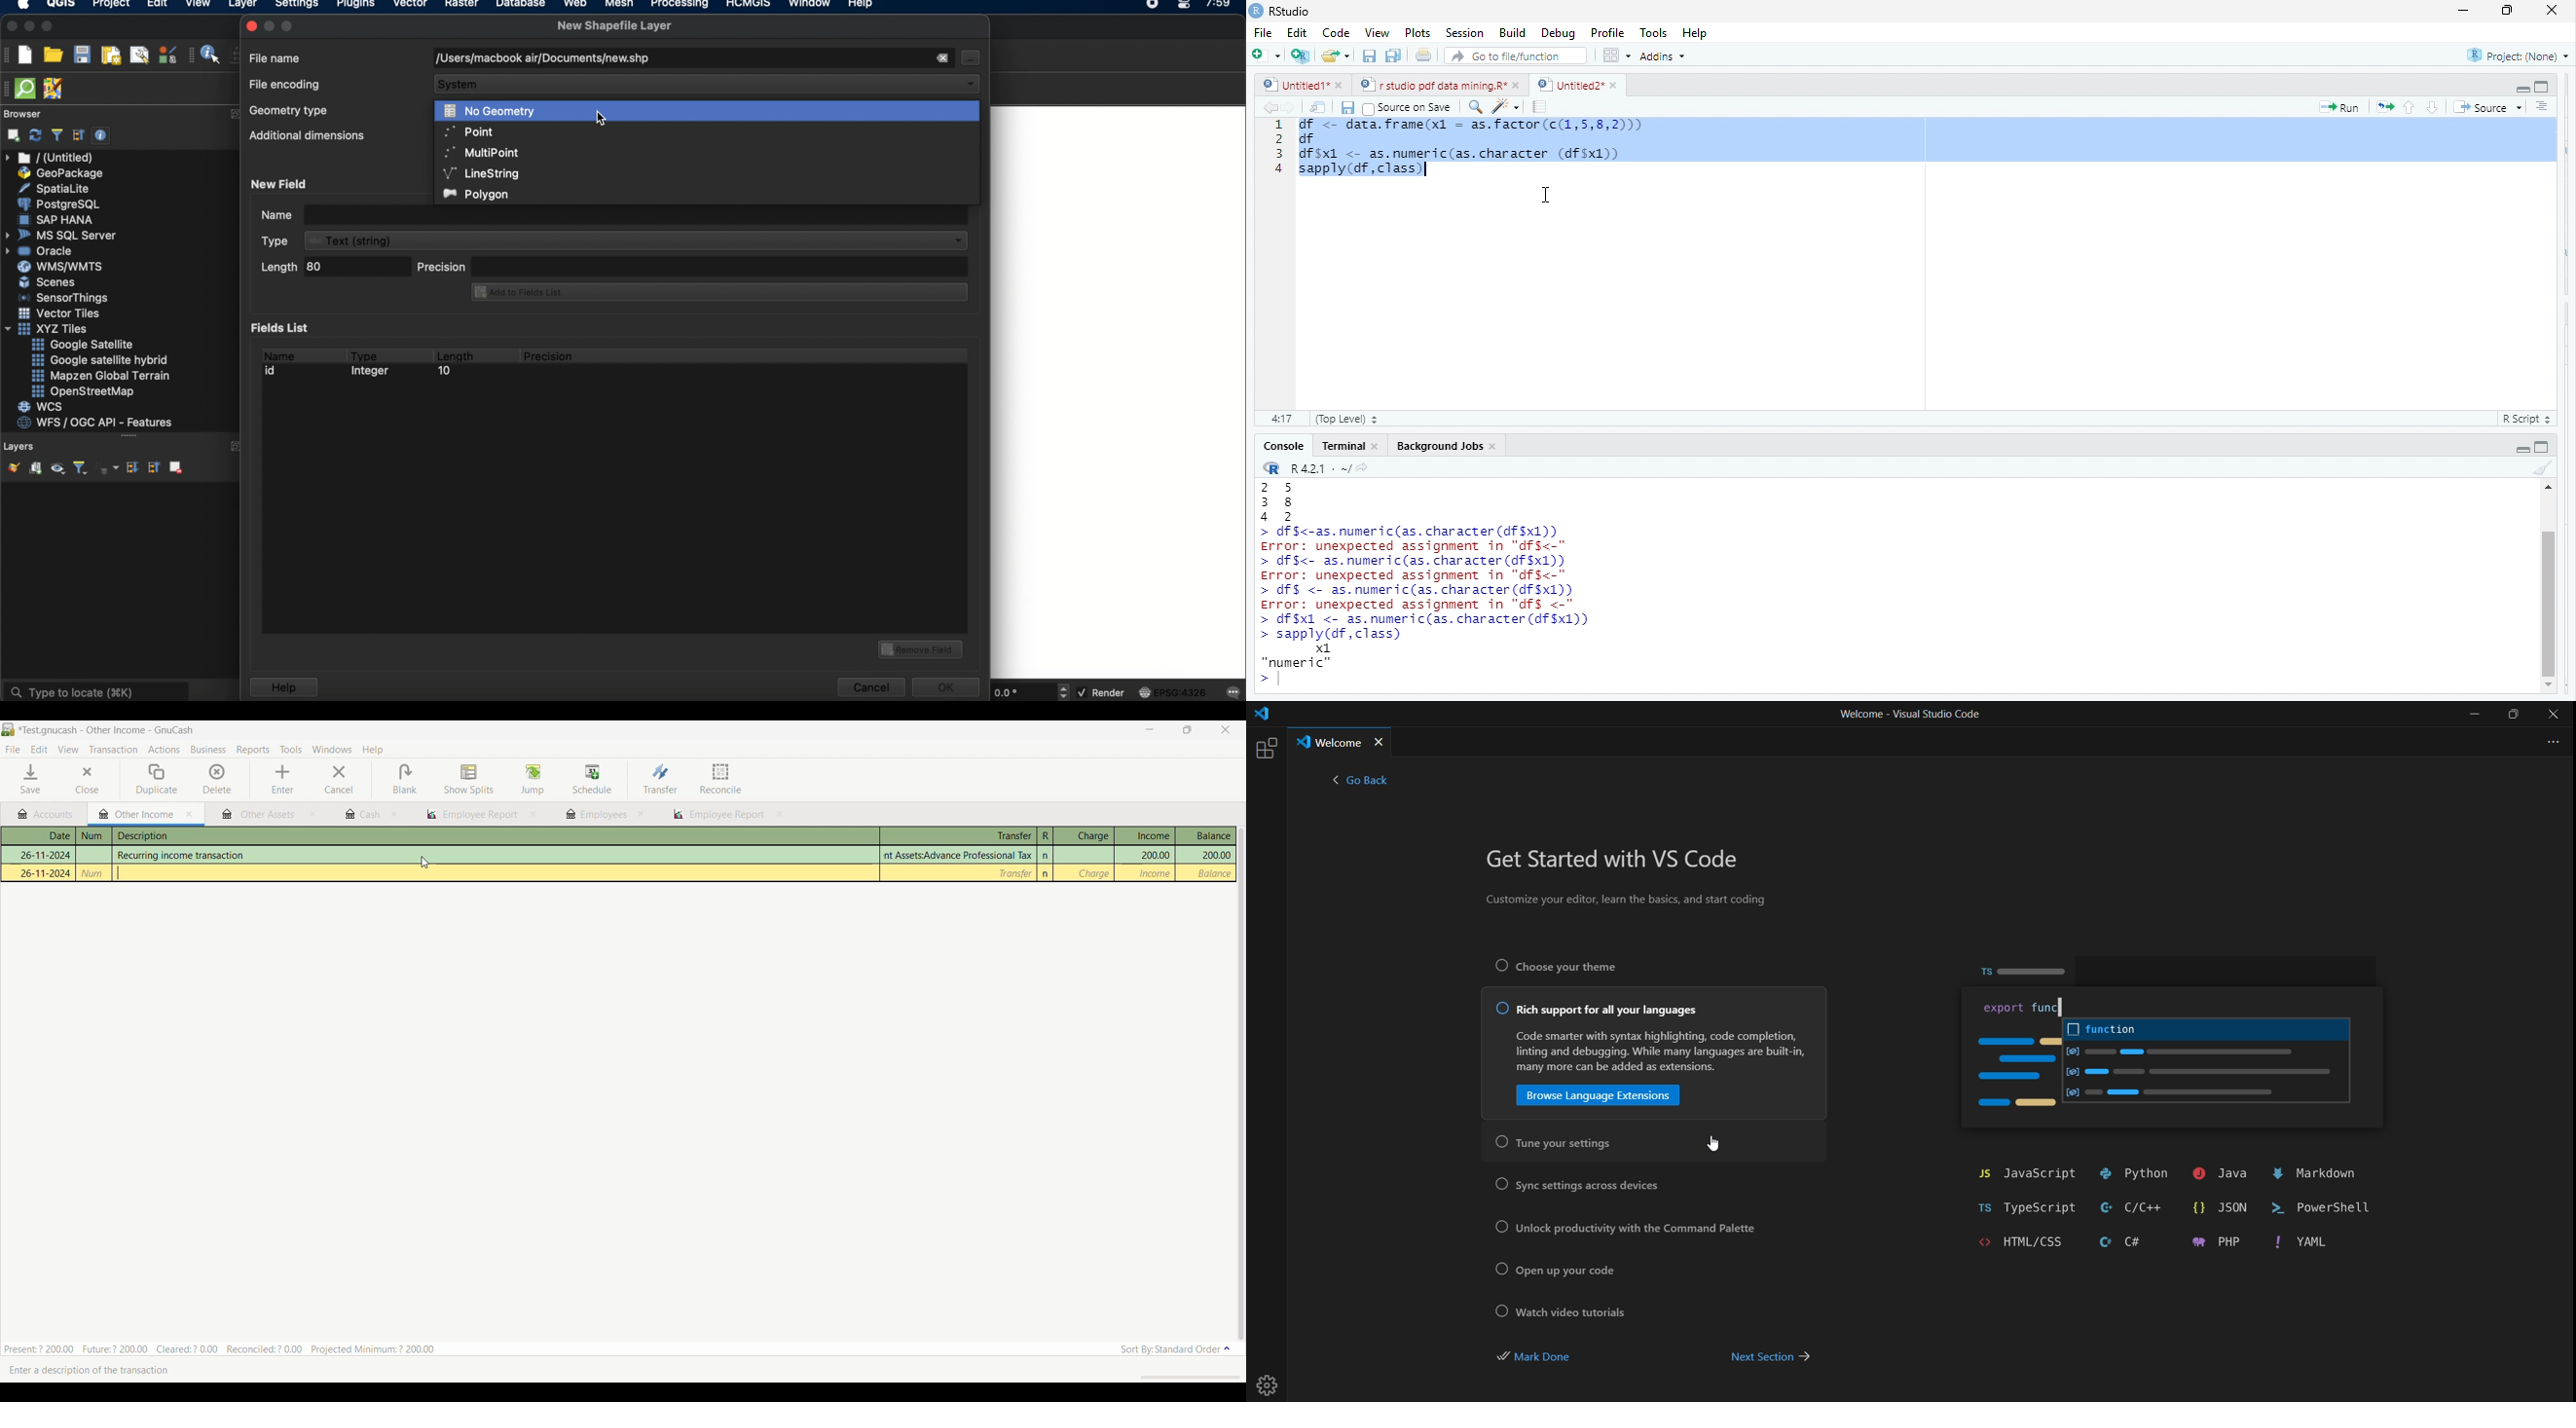  What do you see at coordinates (1272, 468) in the screenshot?
I see `r studio logo` at bounding box center [1272, 468].